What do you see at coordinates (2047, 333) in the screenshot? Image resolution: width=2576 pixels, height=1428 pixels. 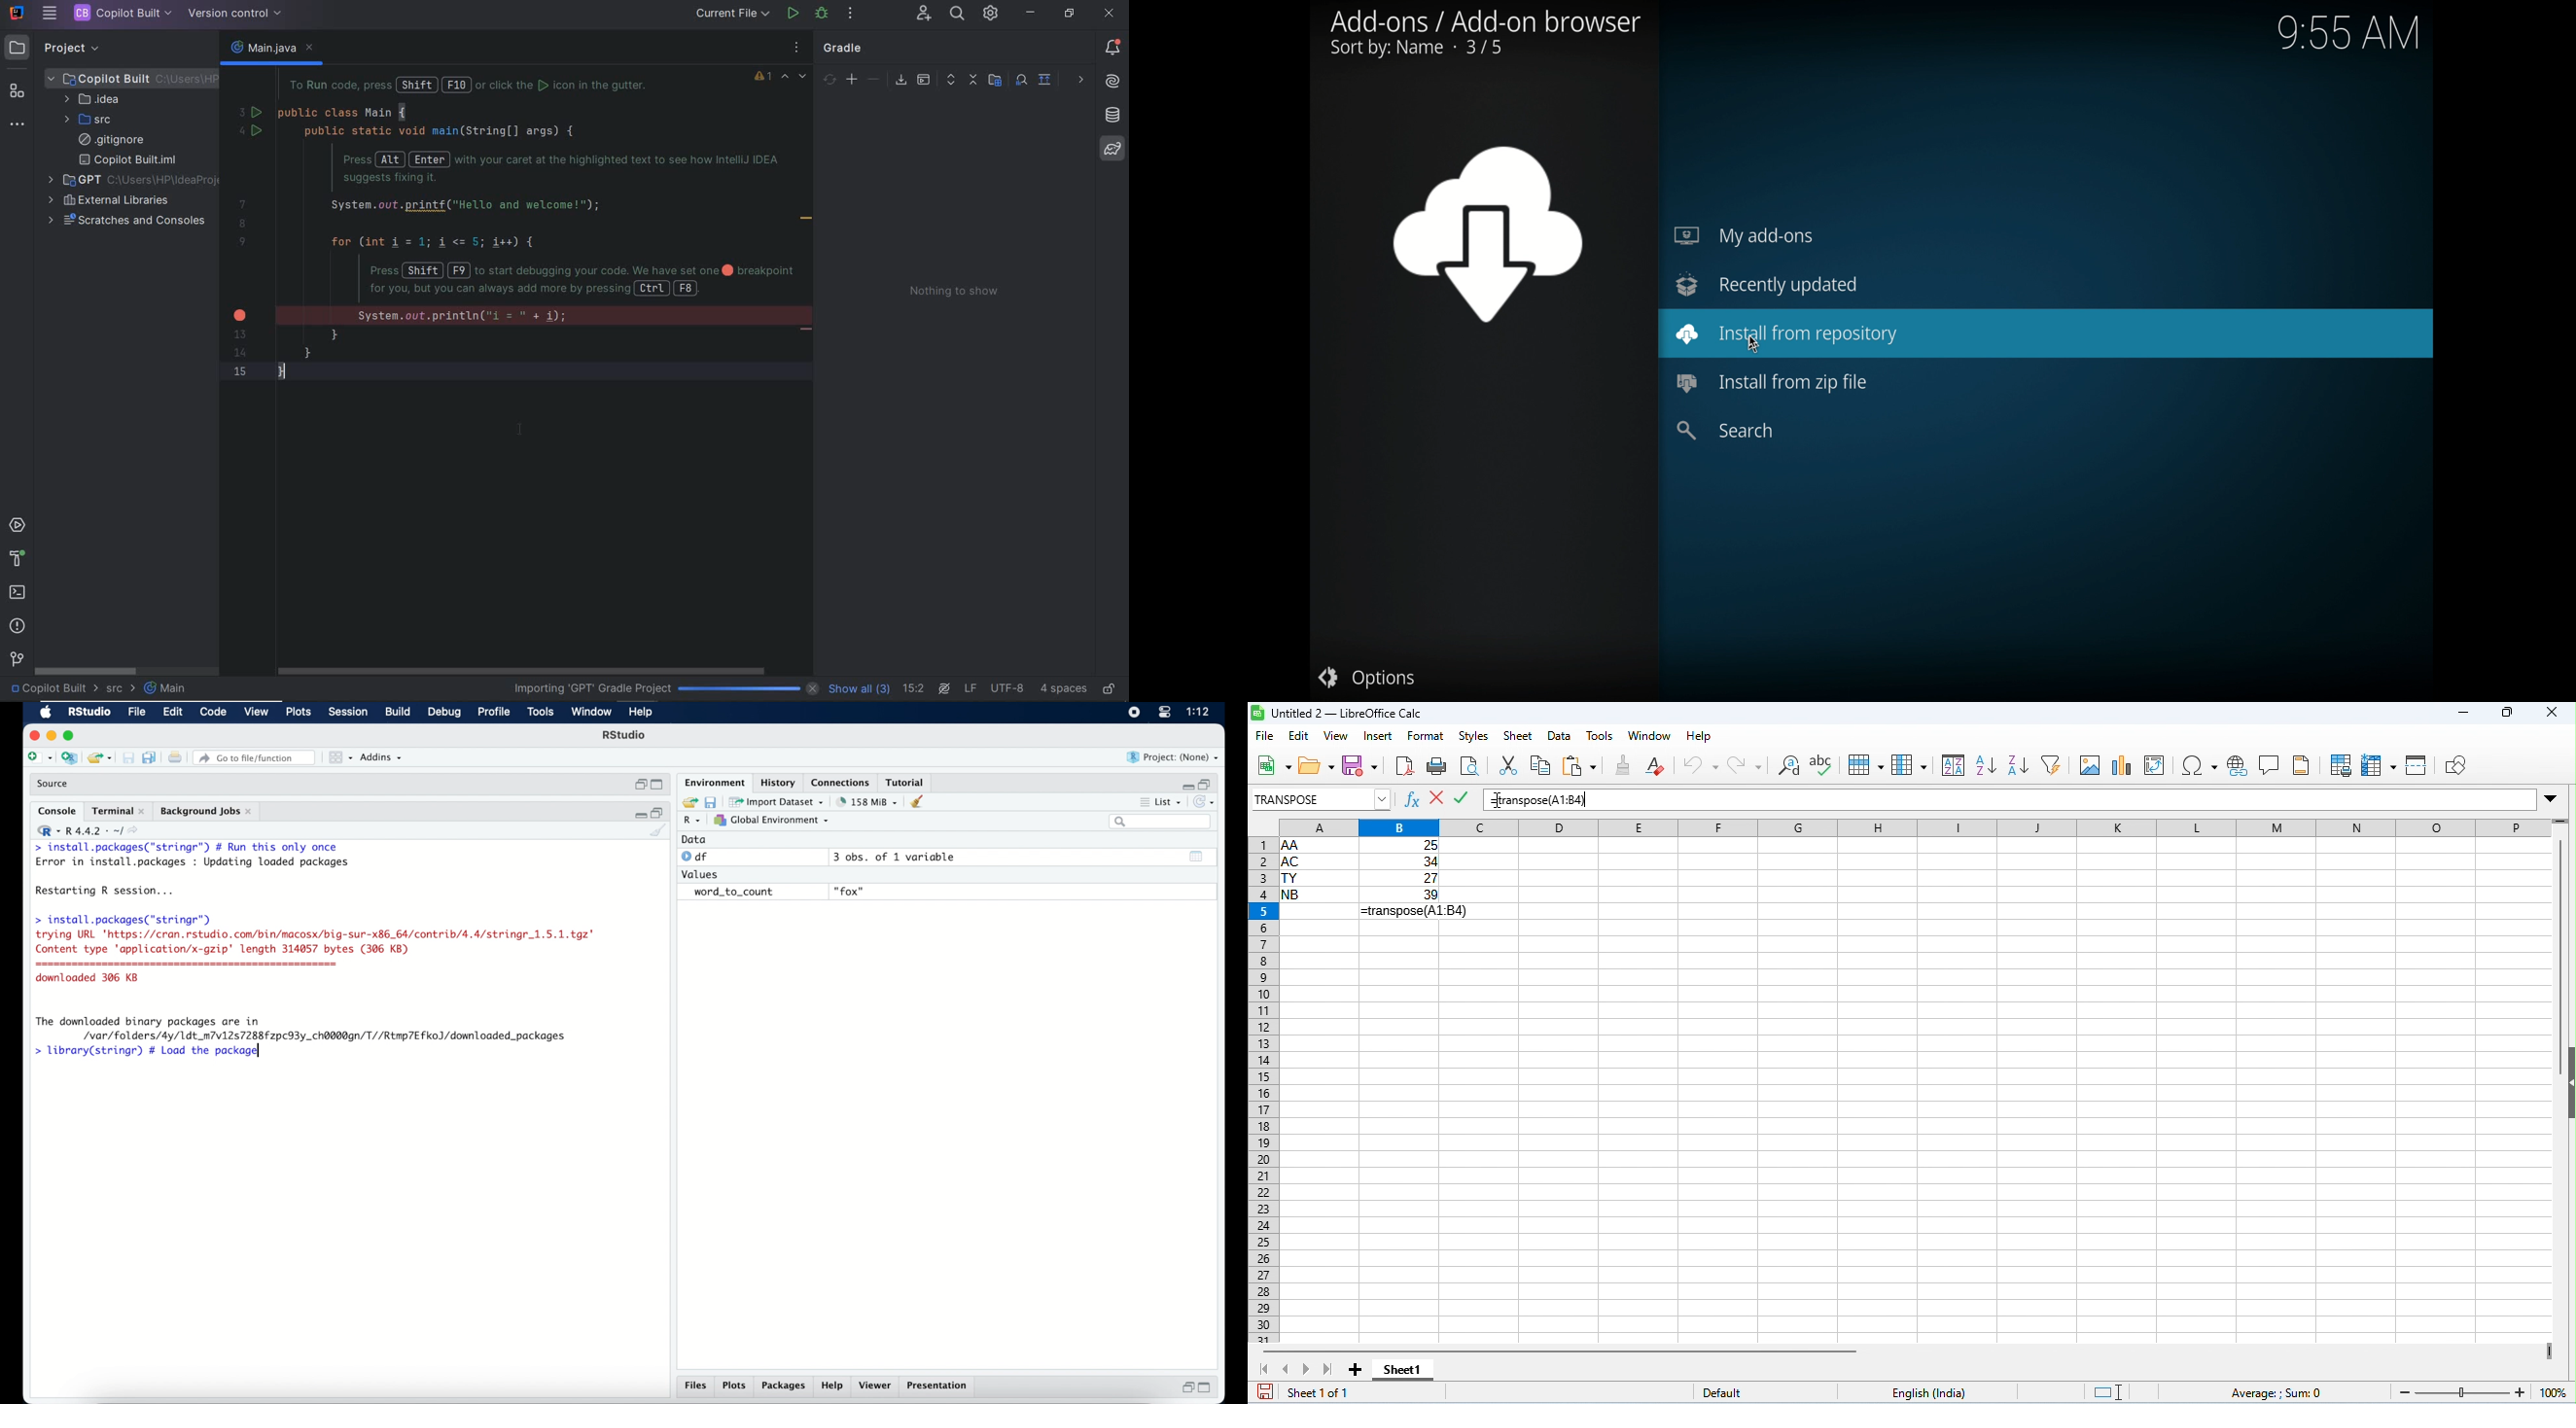 I see `install from repository` at bounding box center [2047, 333].